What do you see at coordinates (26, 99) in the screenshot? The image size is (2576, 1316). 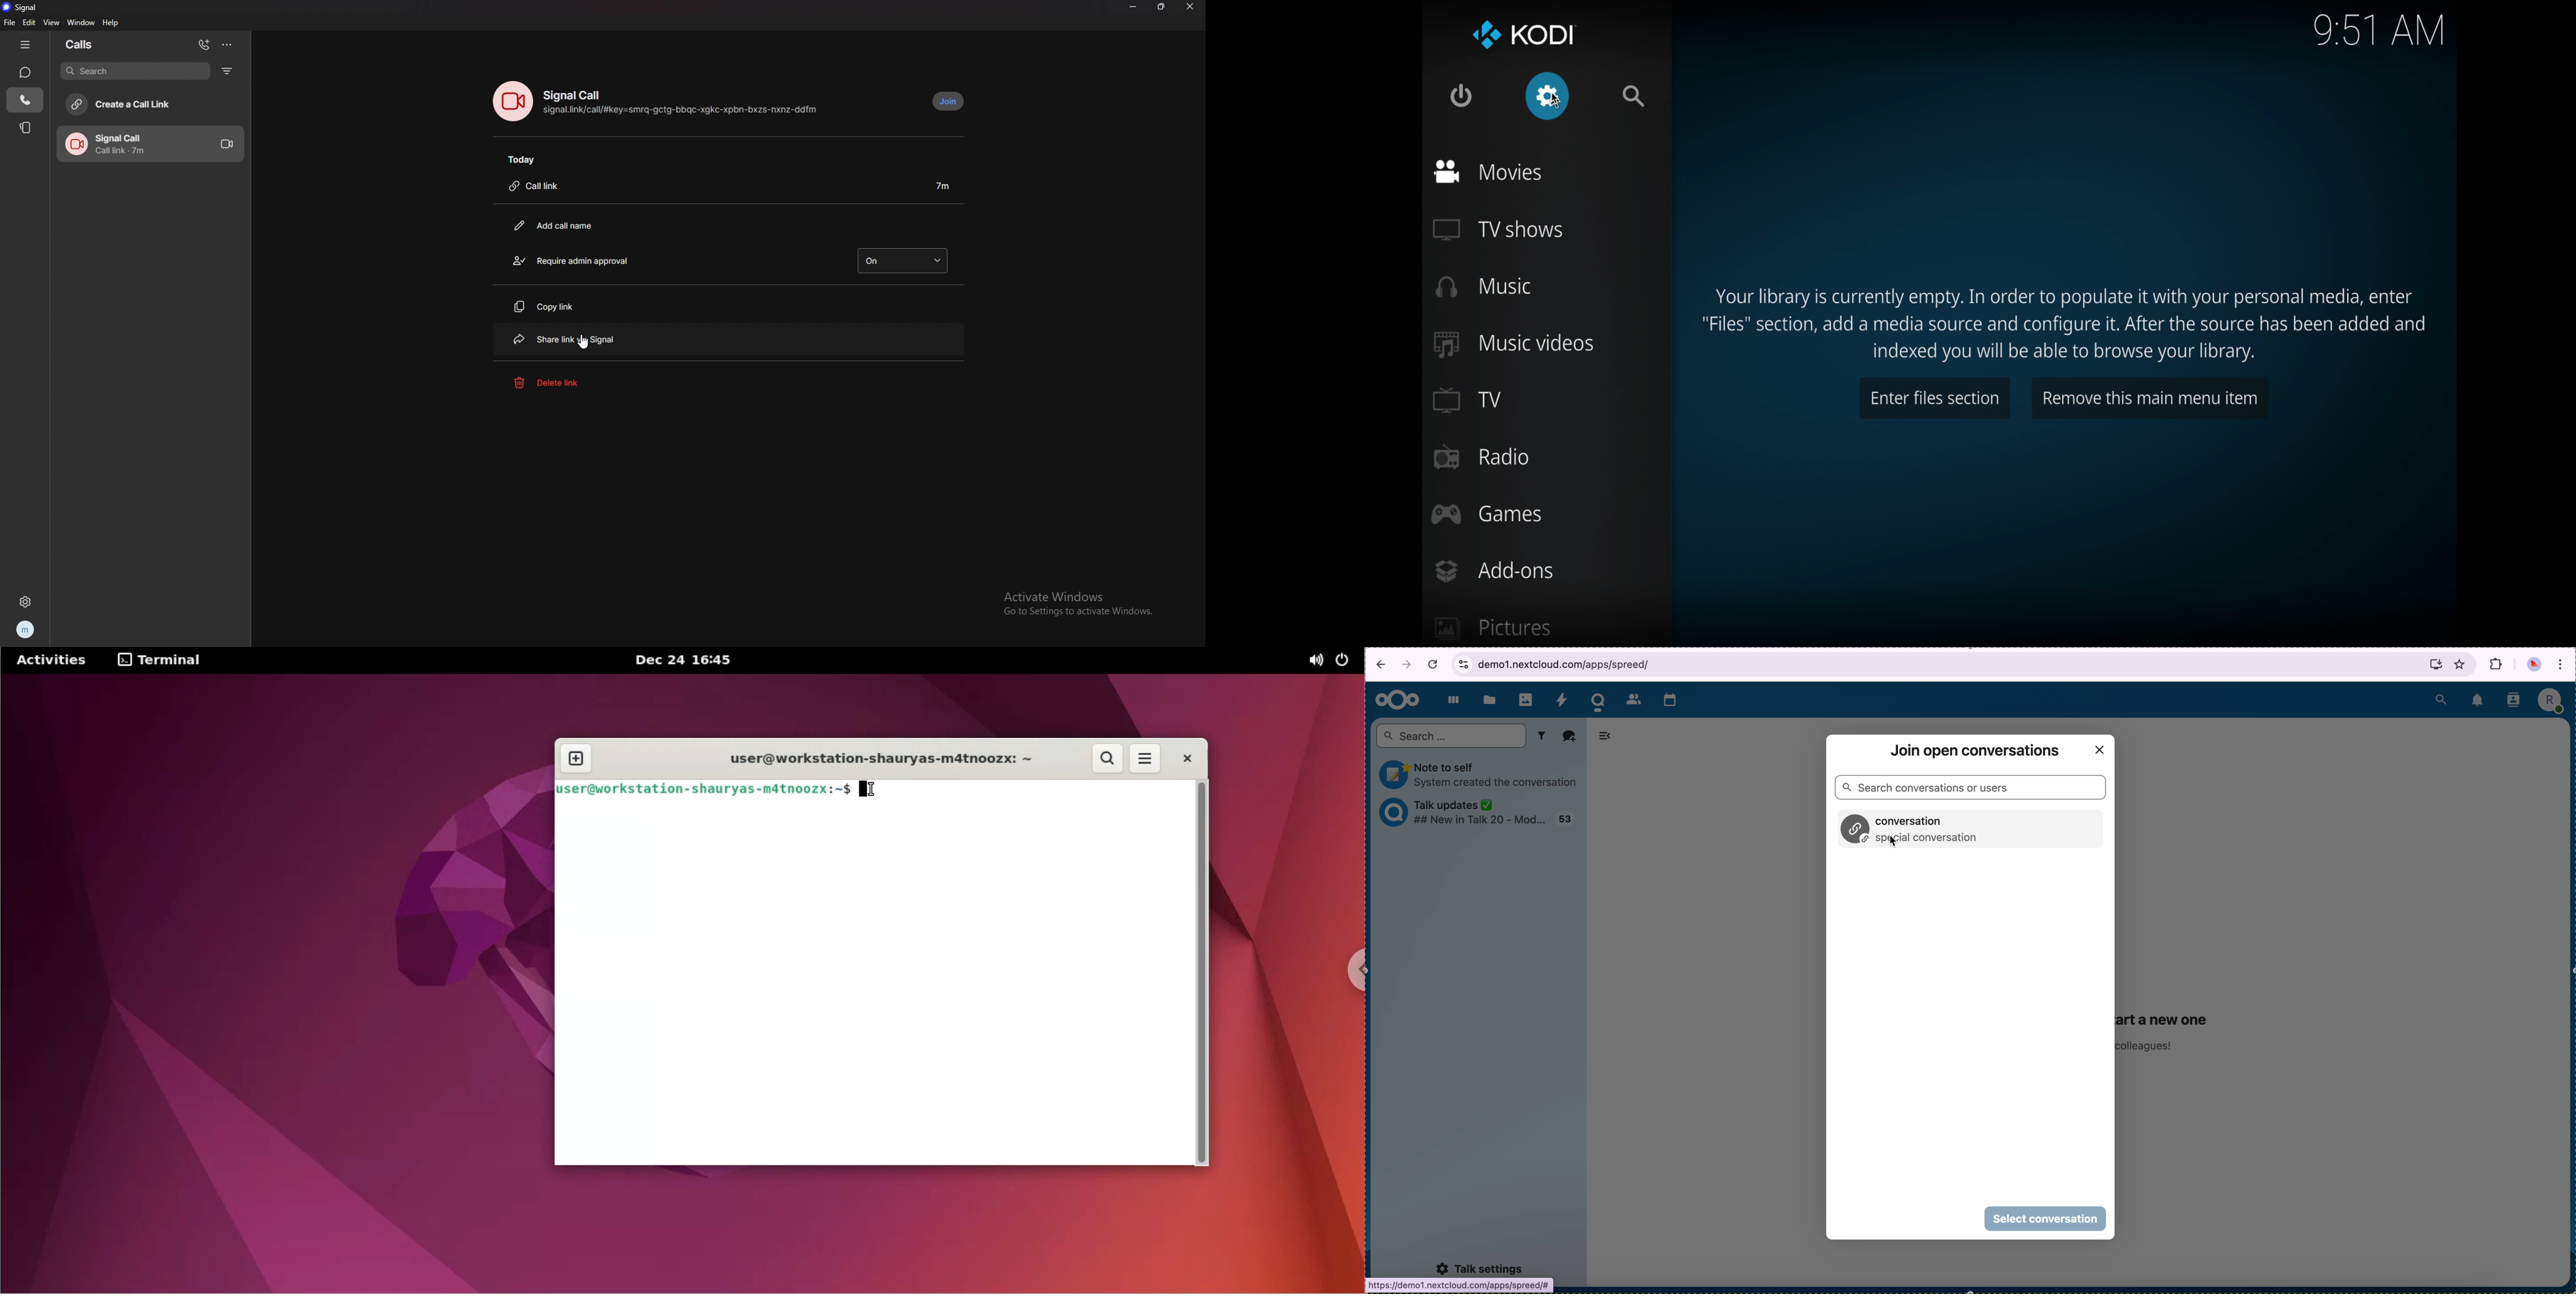 I see `calls` at bounding box center [26, 99].